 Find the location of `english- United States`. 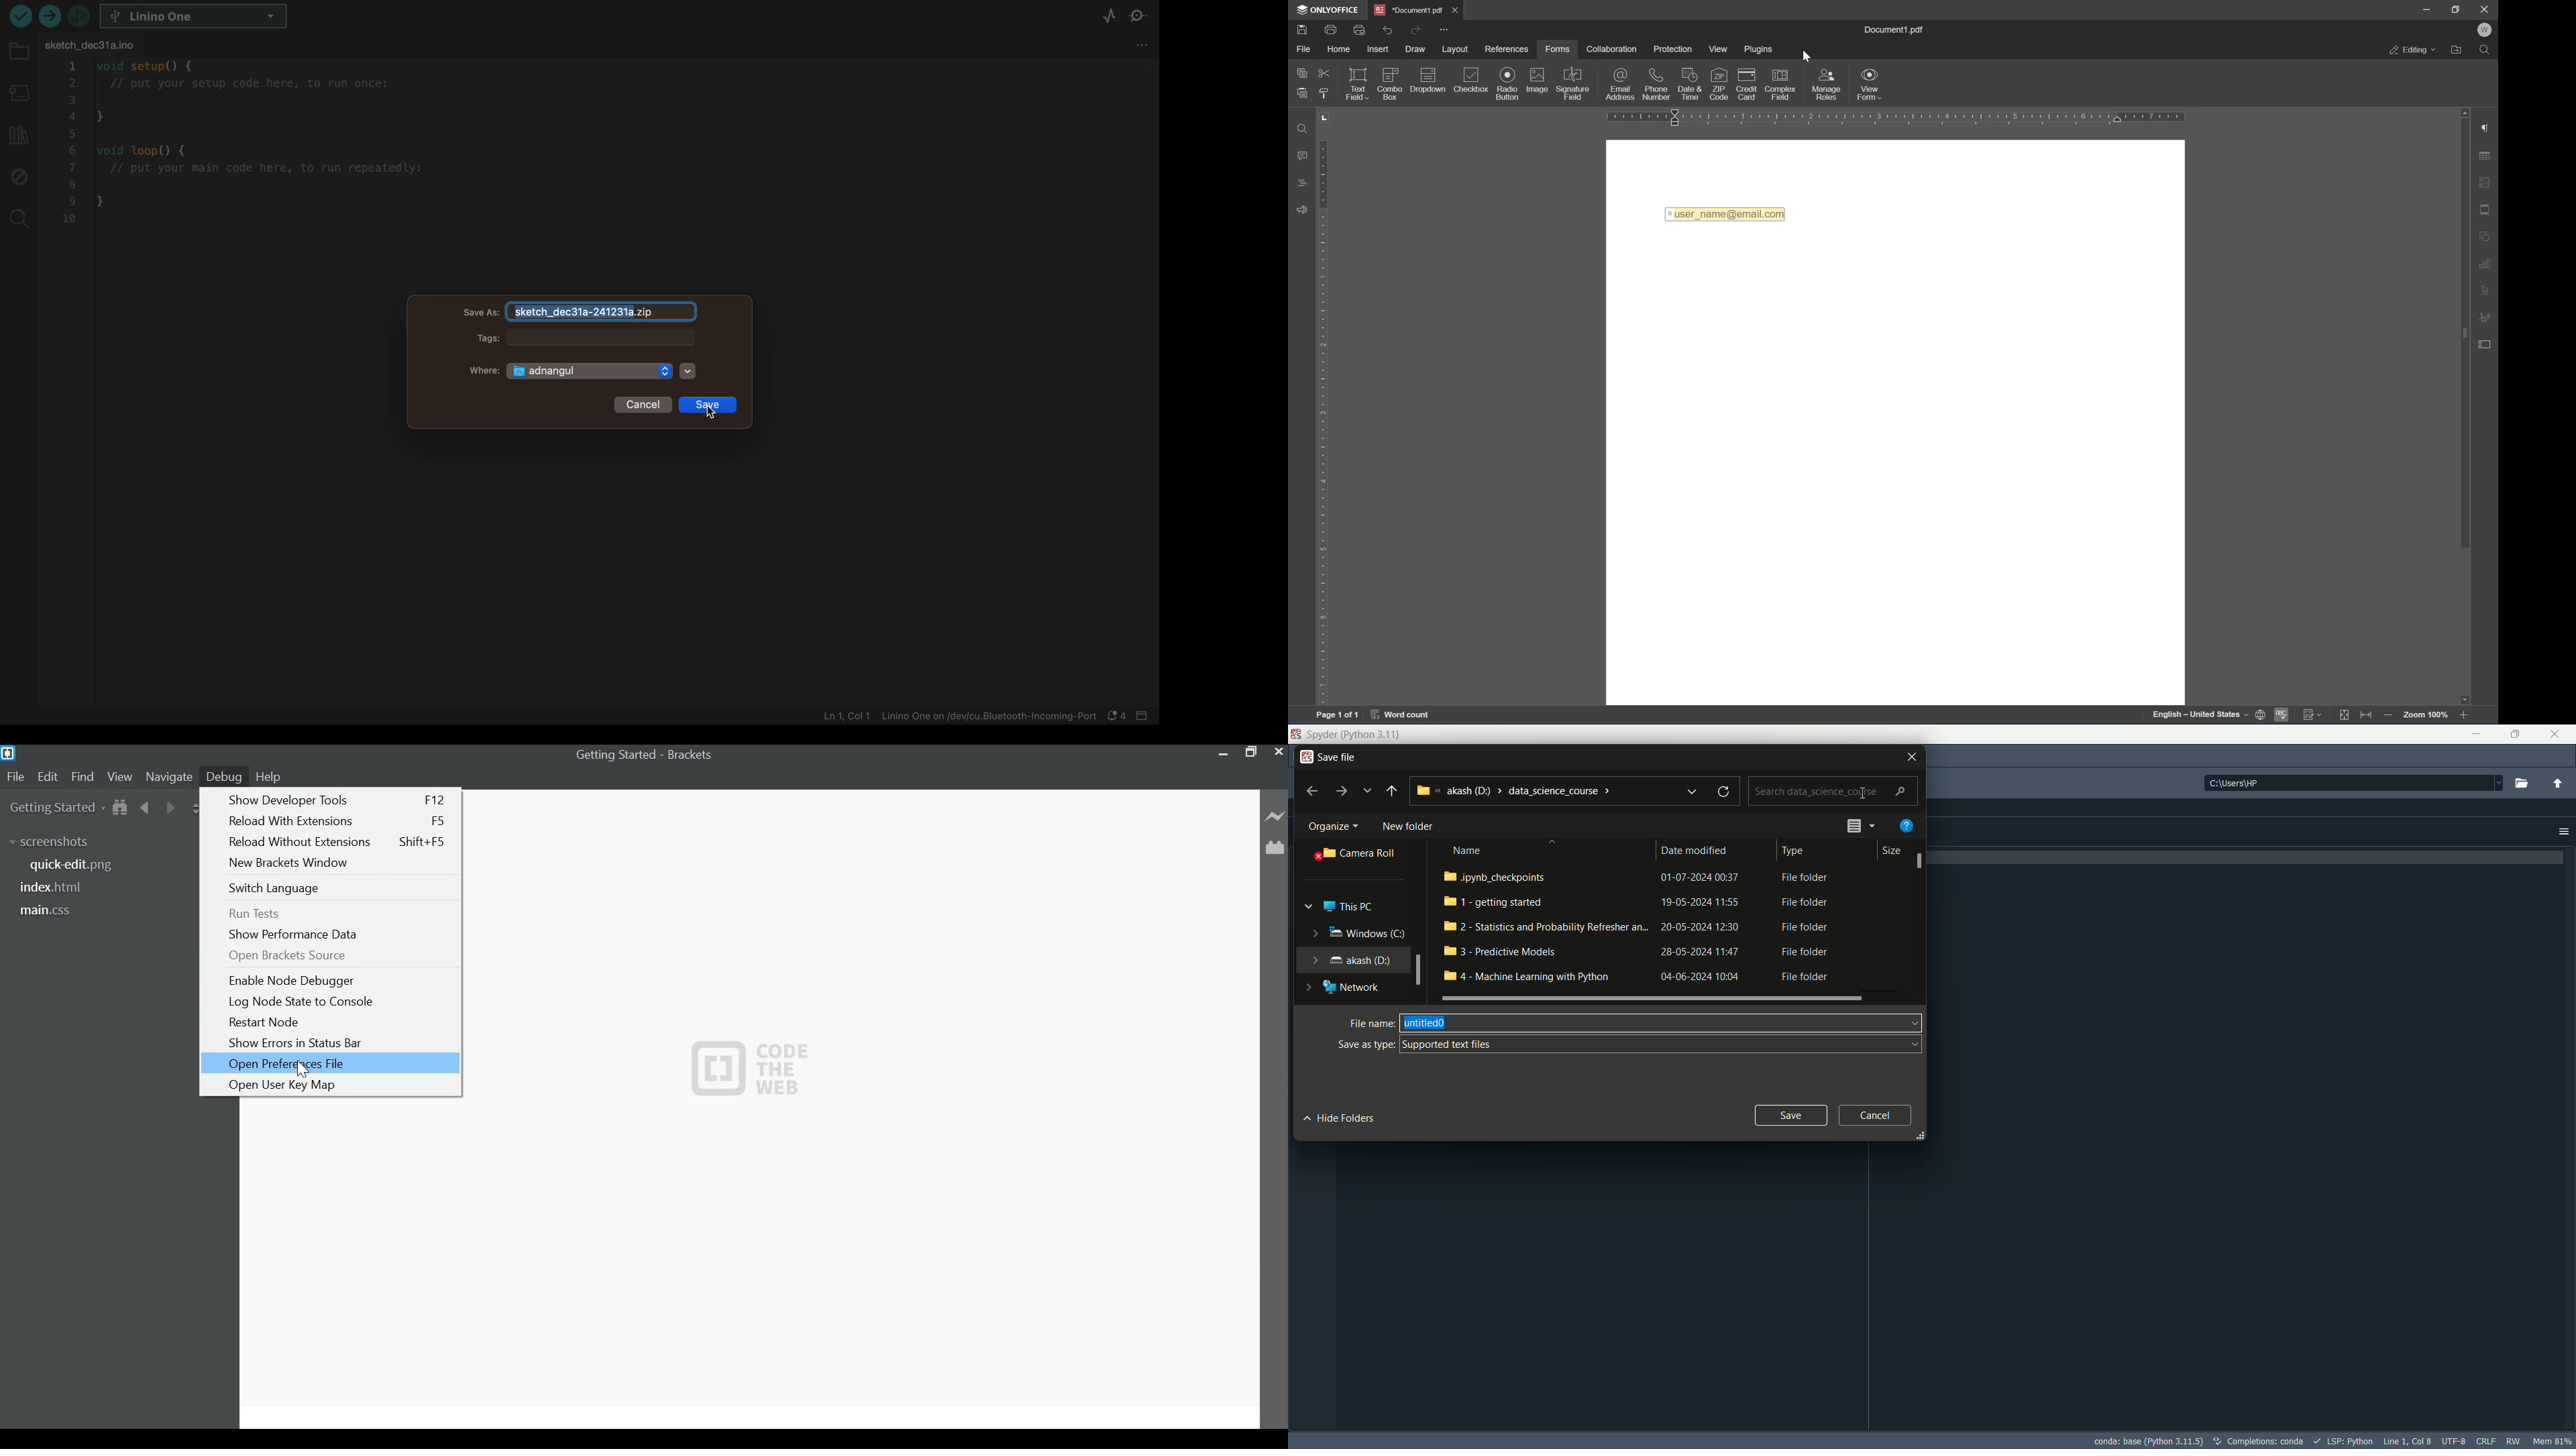

english- United States is located at coordinates (2196, 715).